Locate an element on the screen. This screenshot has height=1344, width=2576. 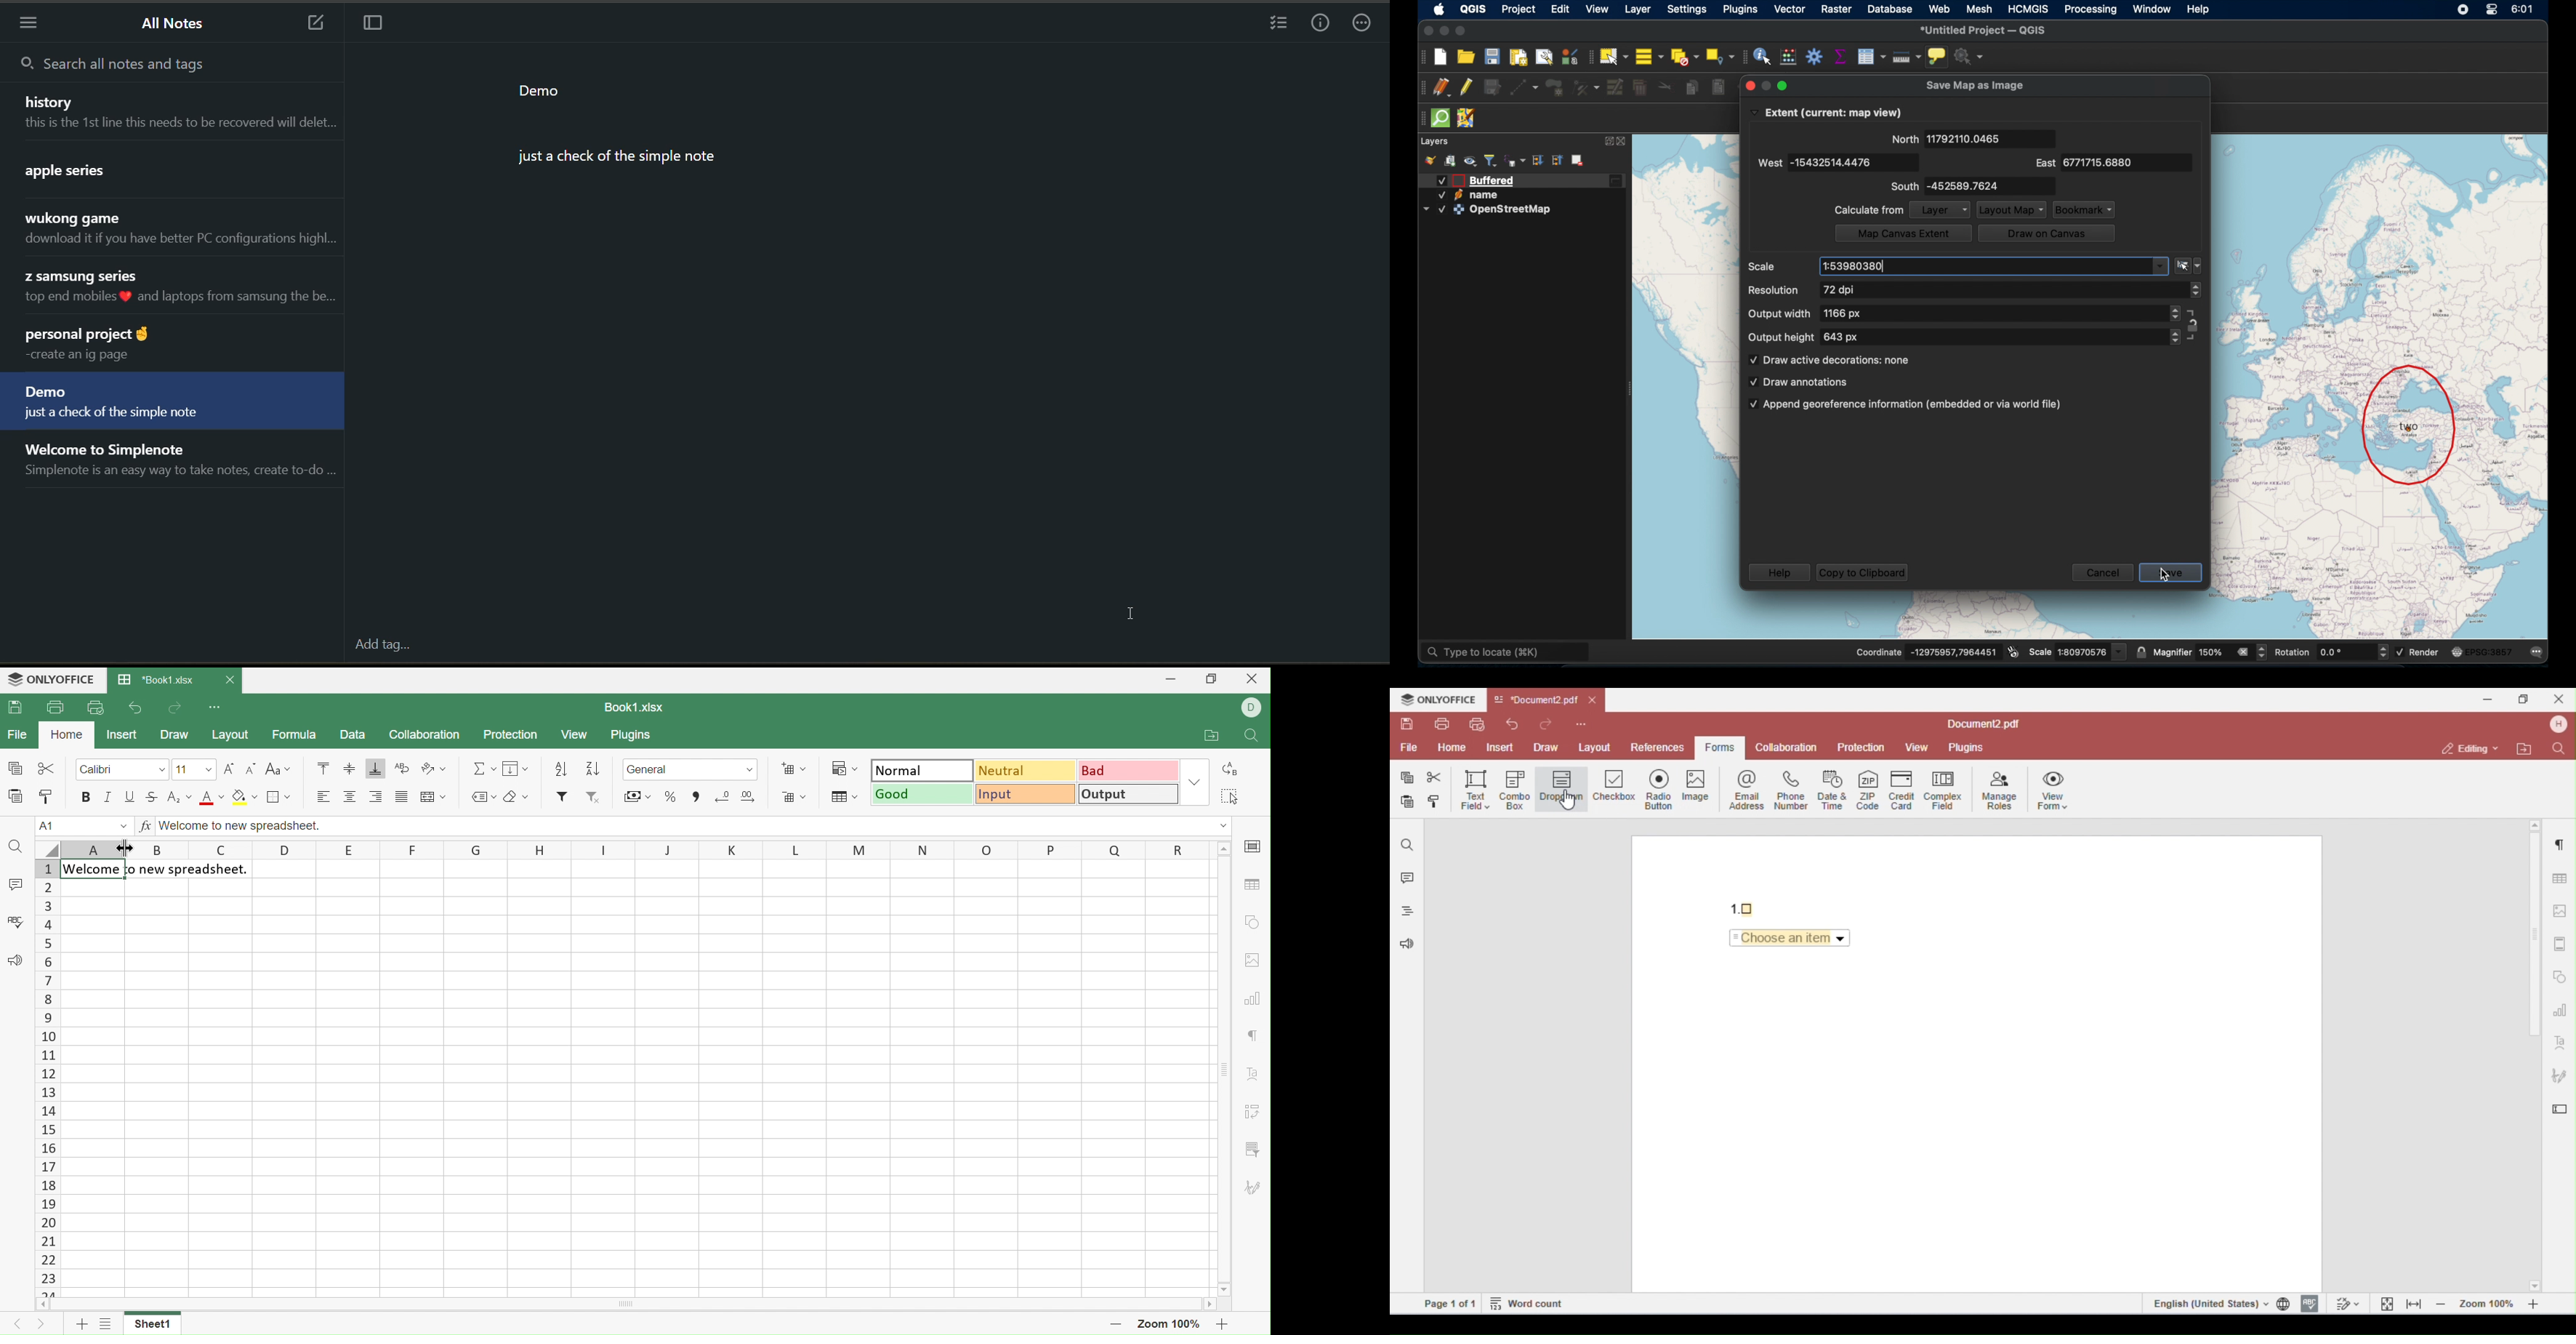
Find is located at coordinates (15, 846).